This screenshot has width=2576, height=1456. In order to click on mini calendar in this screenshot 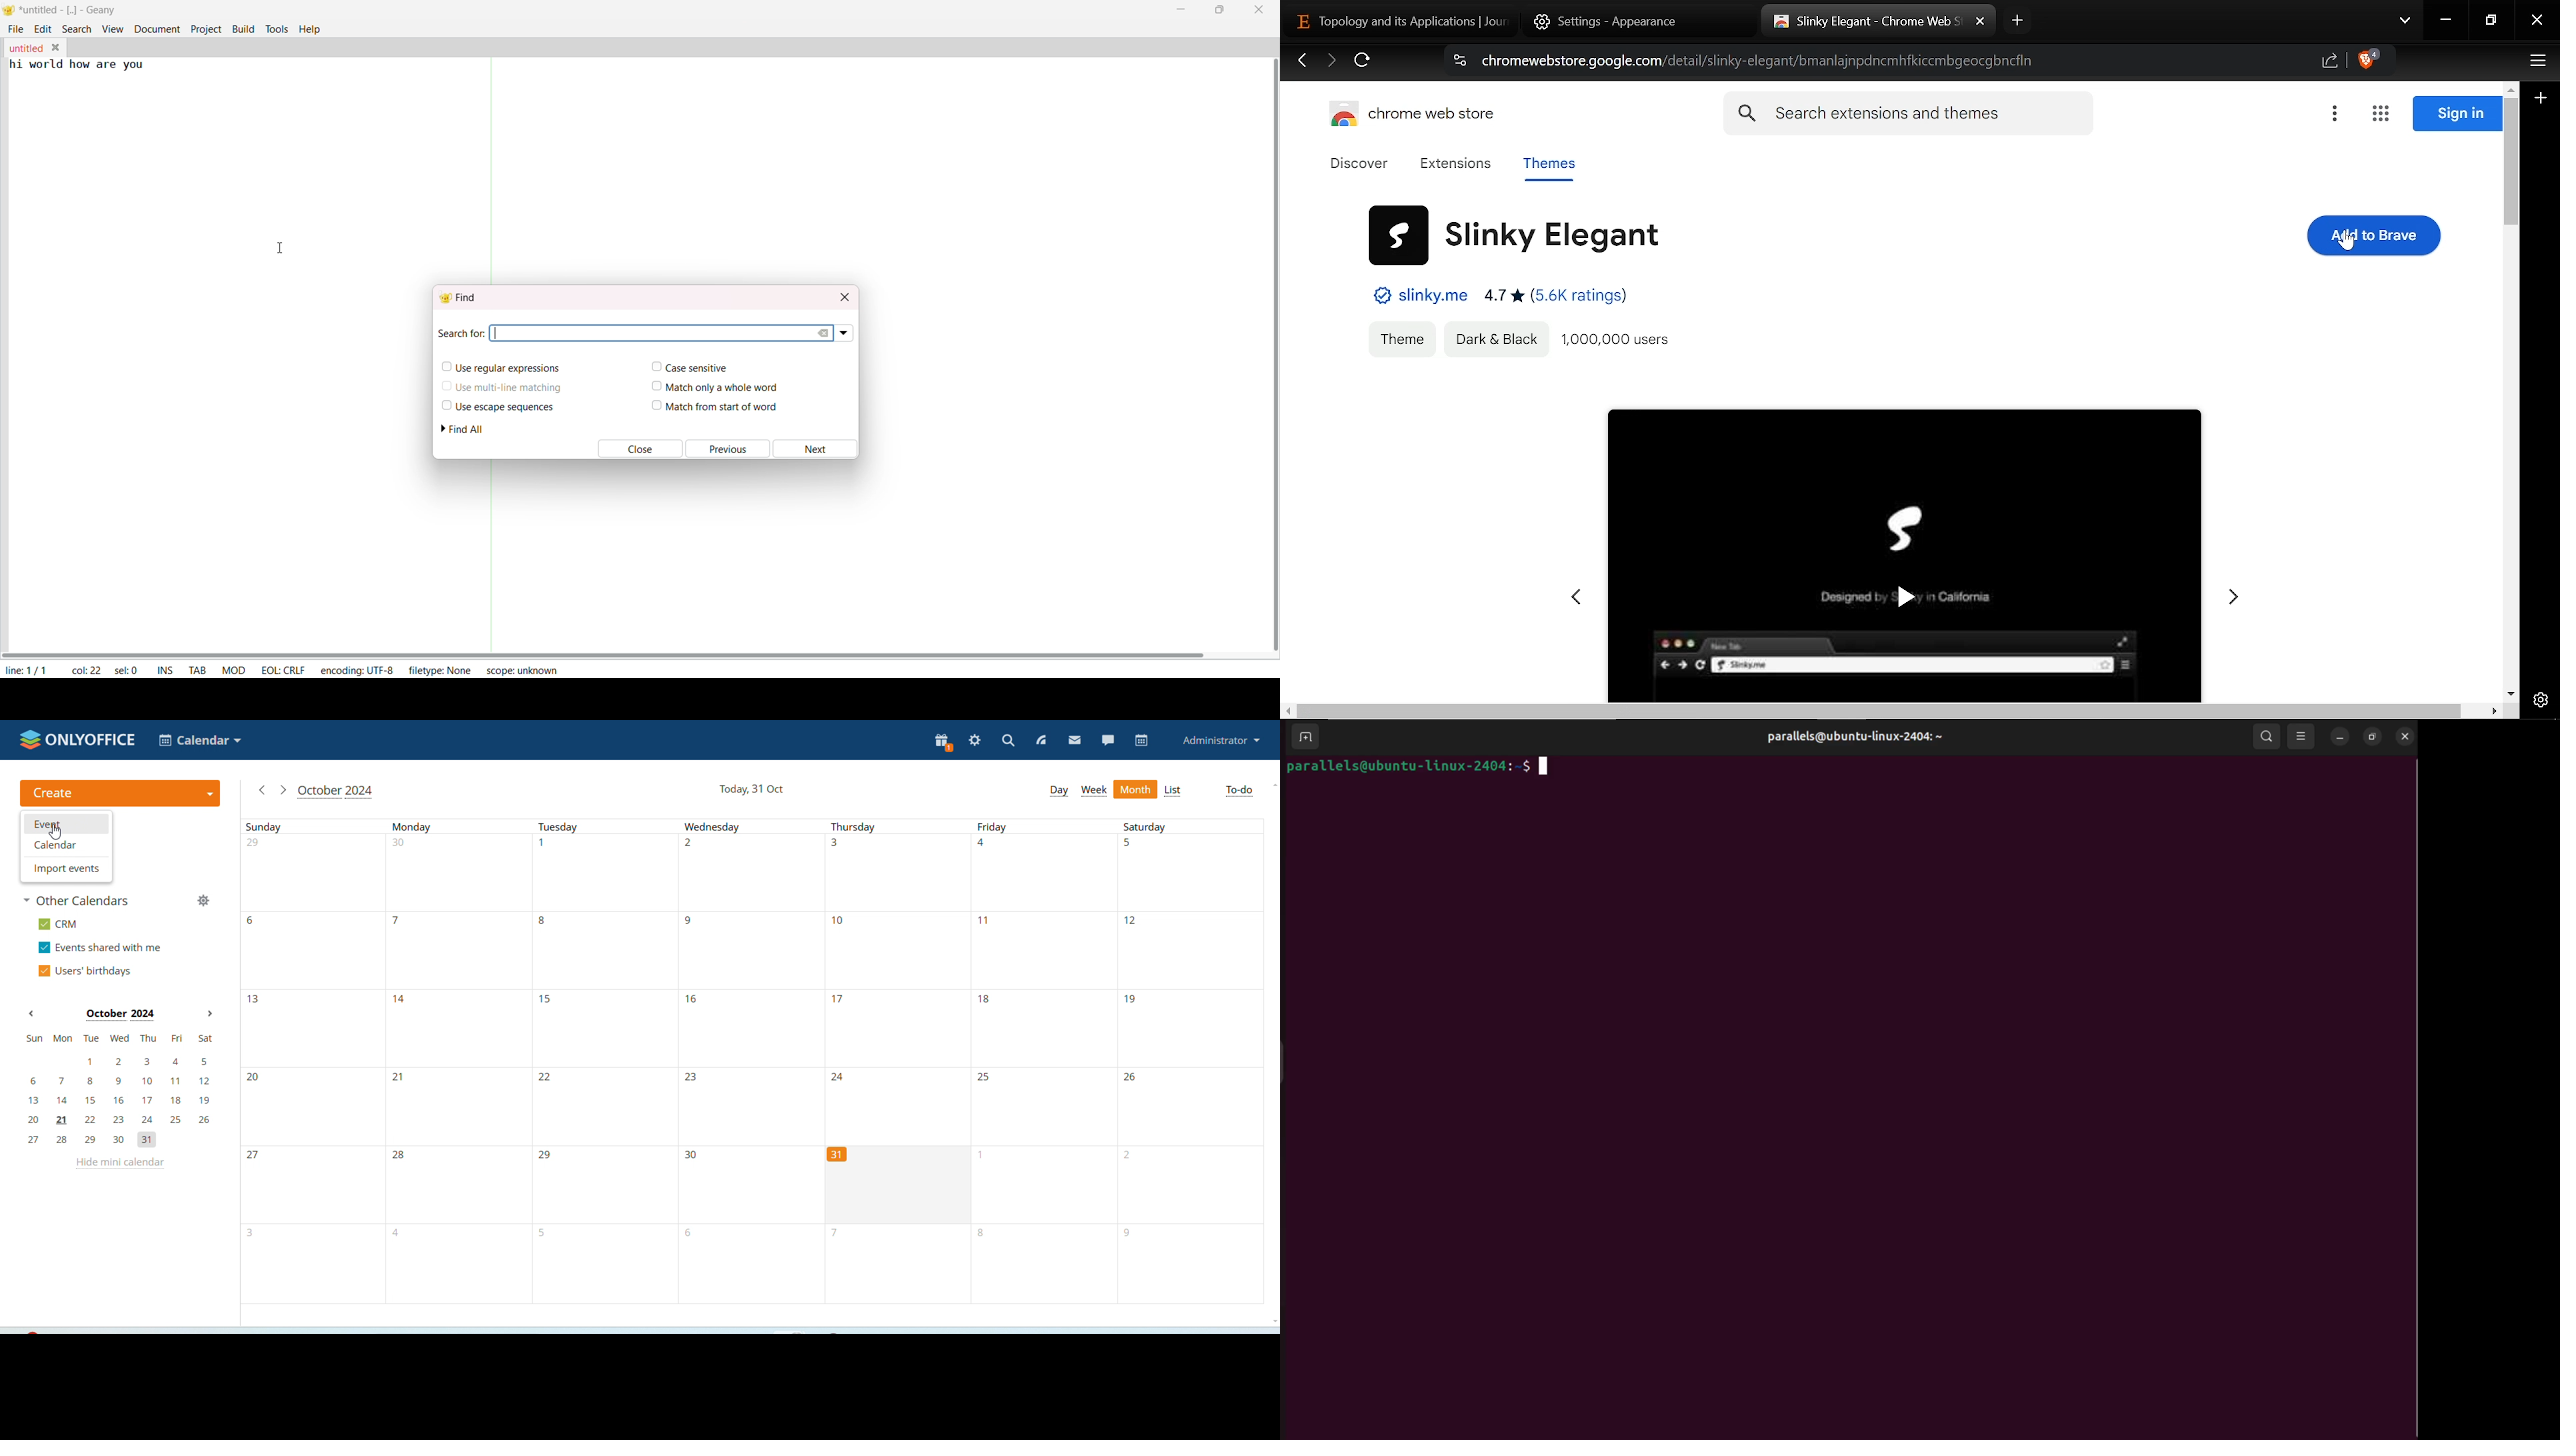, I will do `click(121, 1091)`.